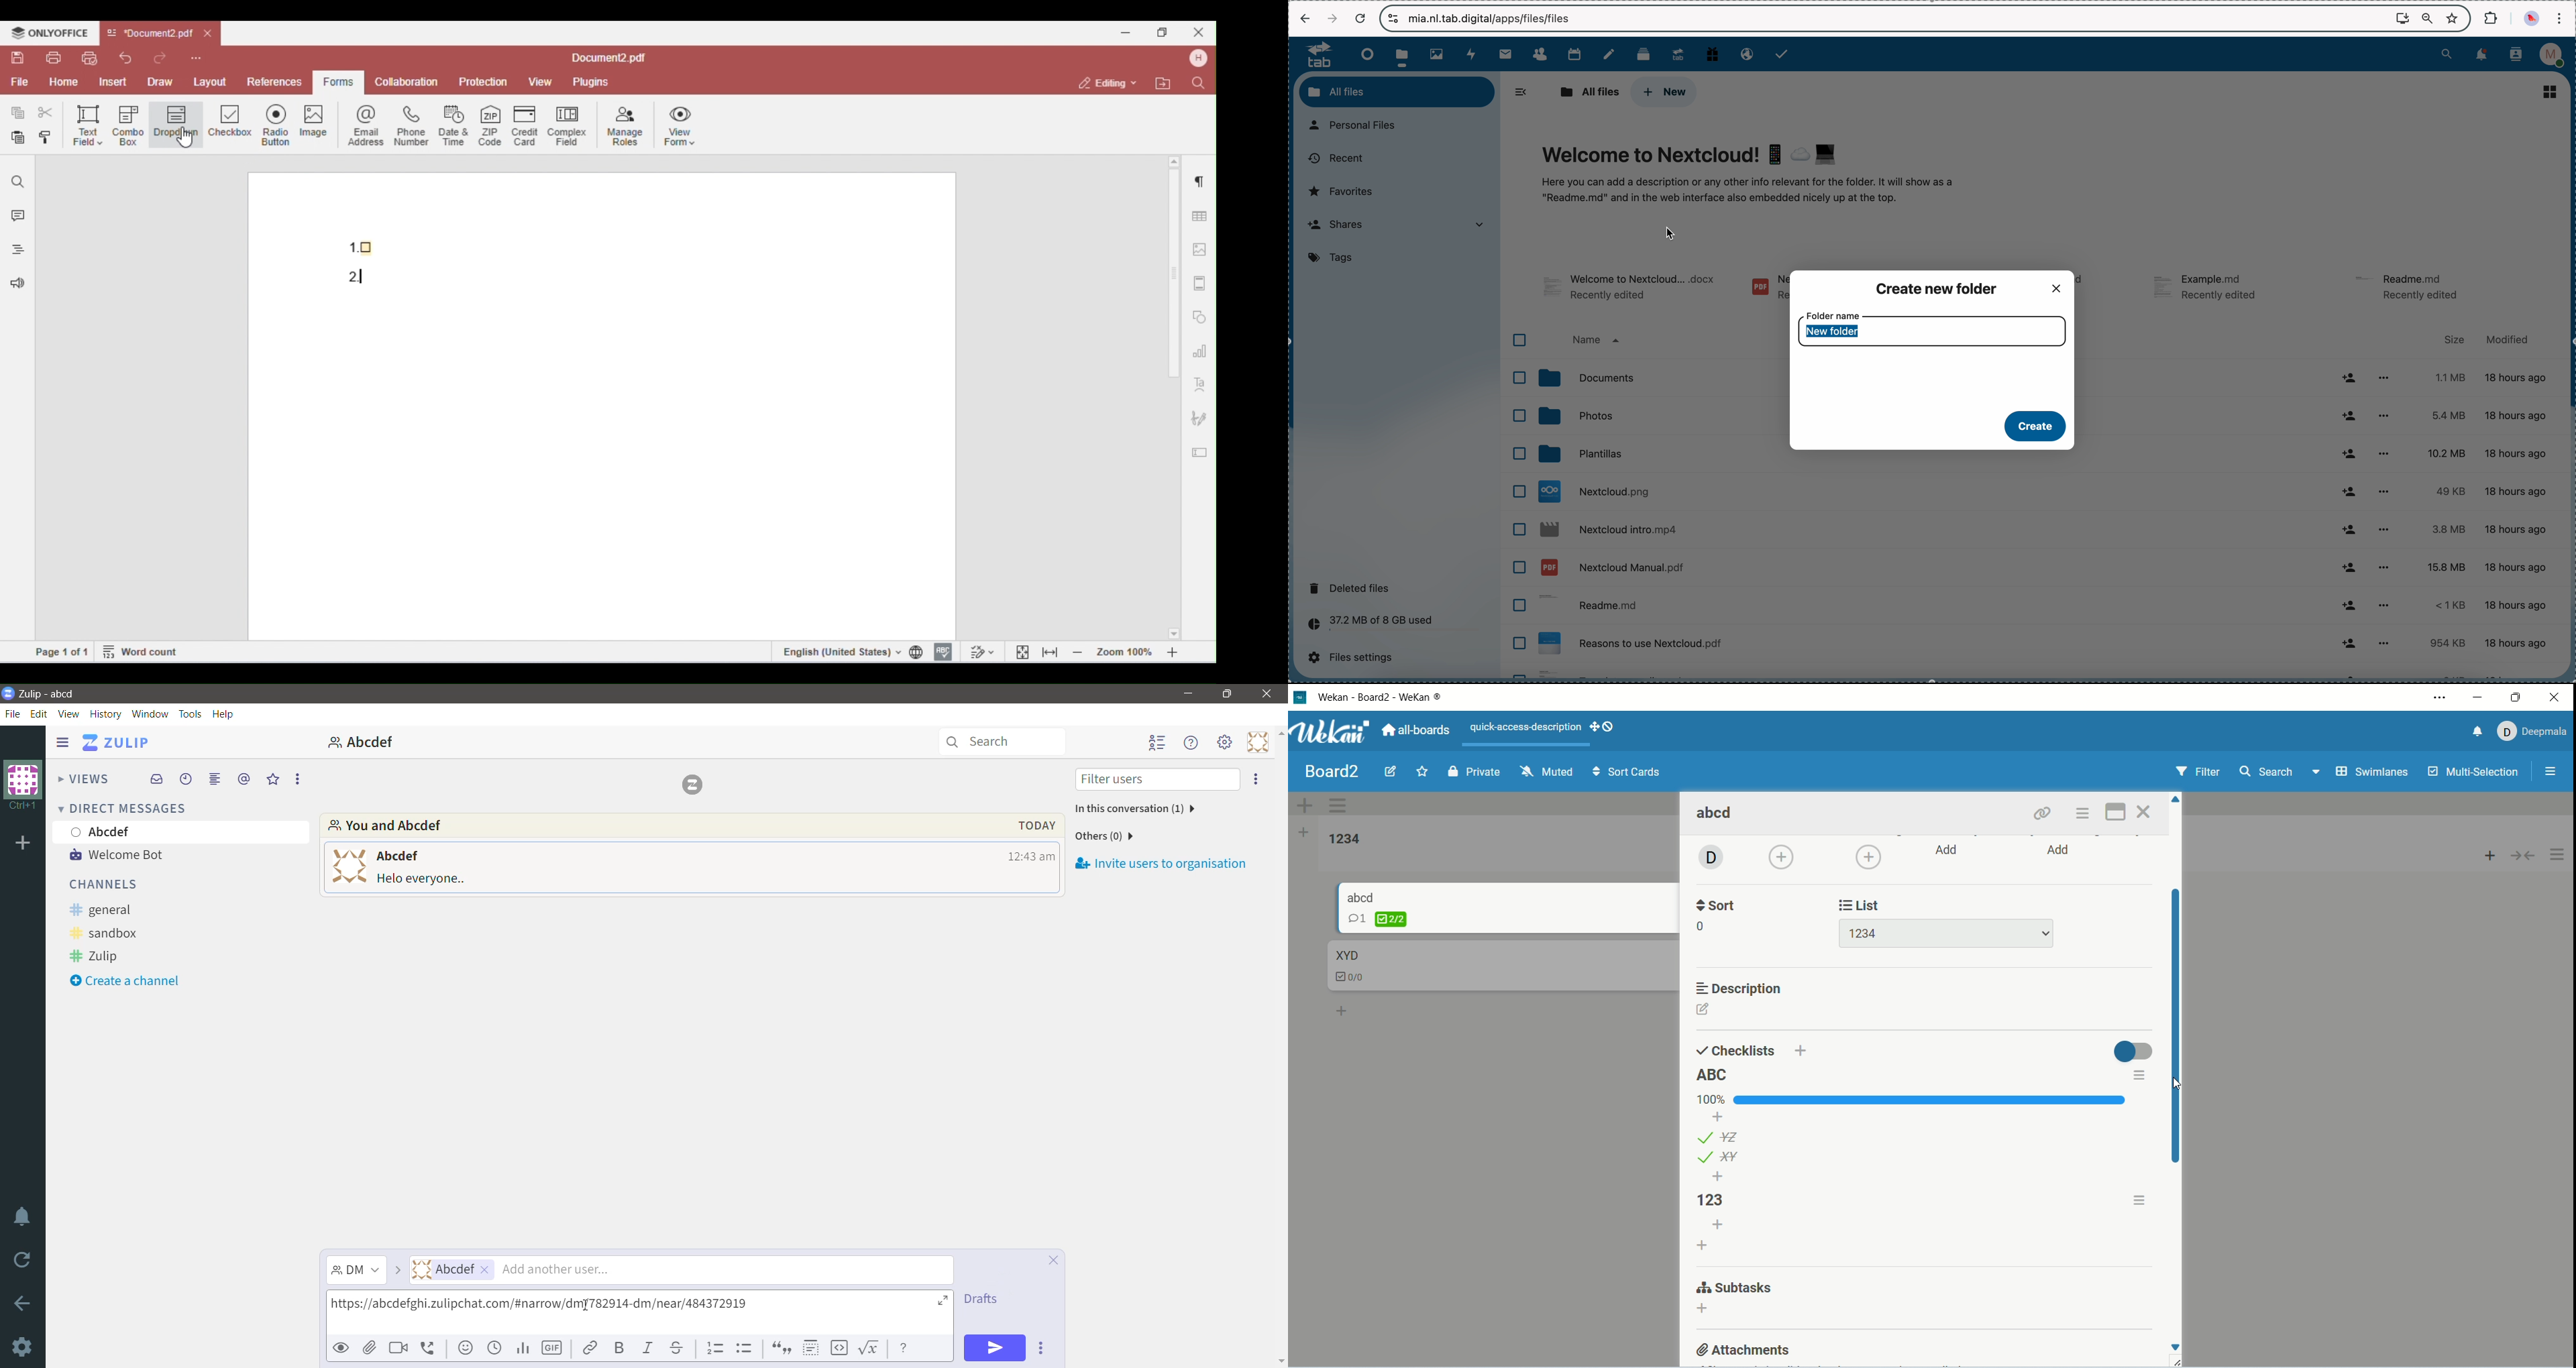  Describe the element at coordinates (244, 779) in the screenshot. I see `Mentions` at that location.